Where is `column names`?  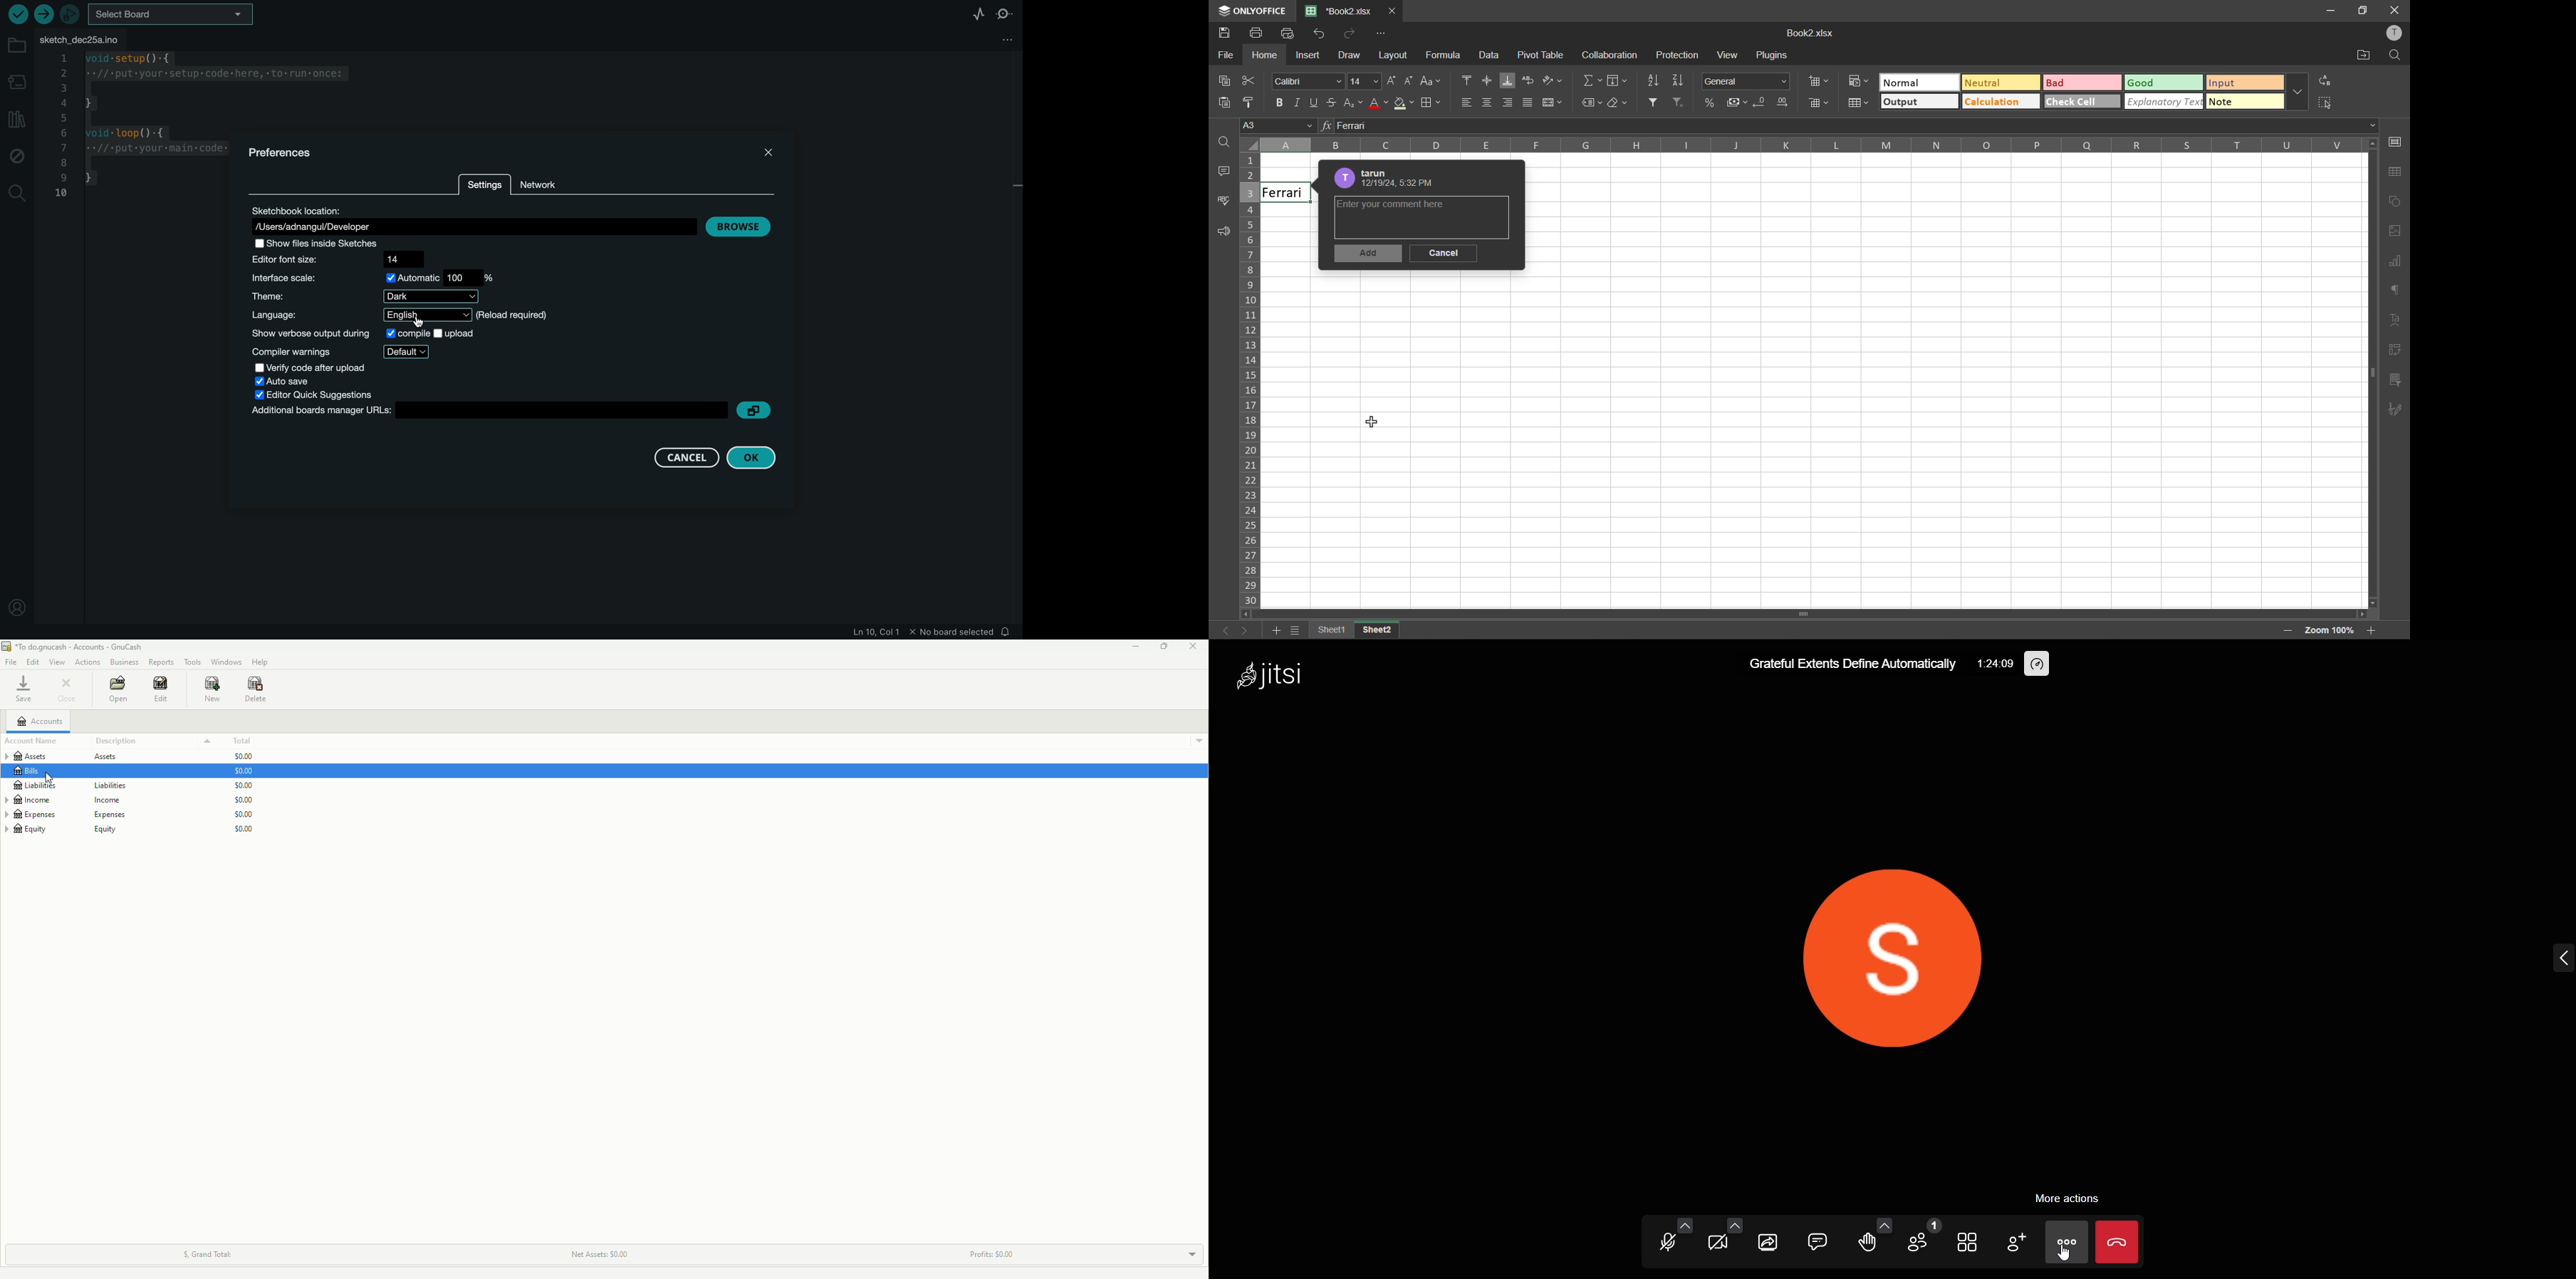 column names is located at coordinates (1805, 146).